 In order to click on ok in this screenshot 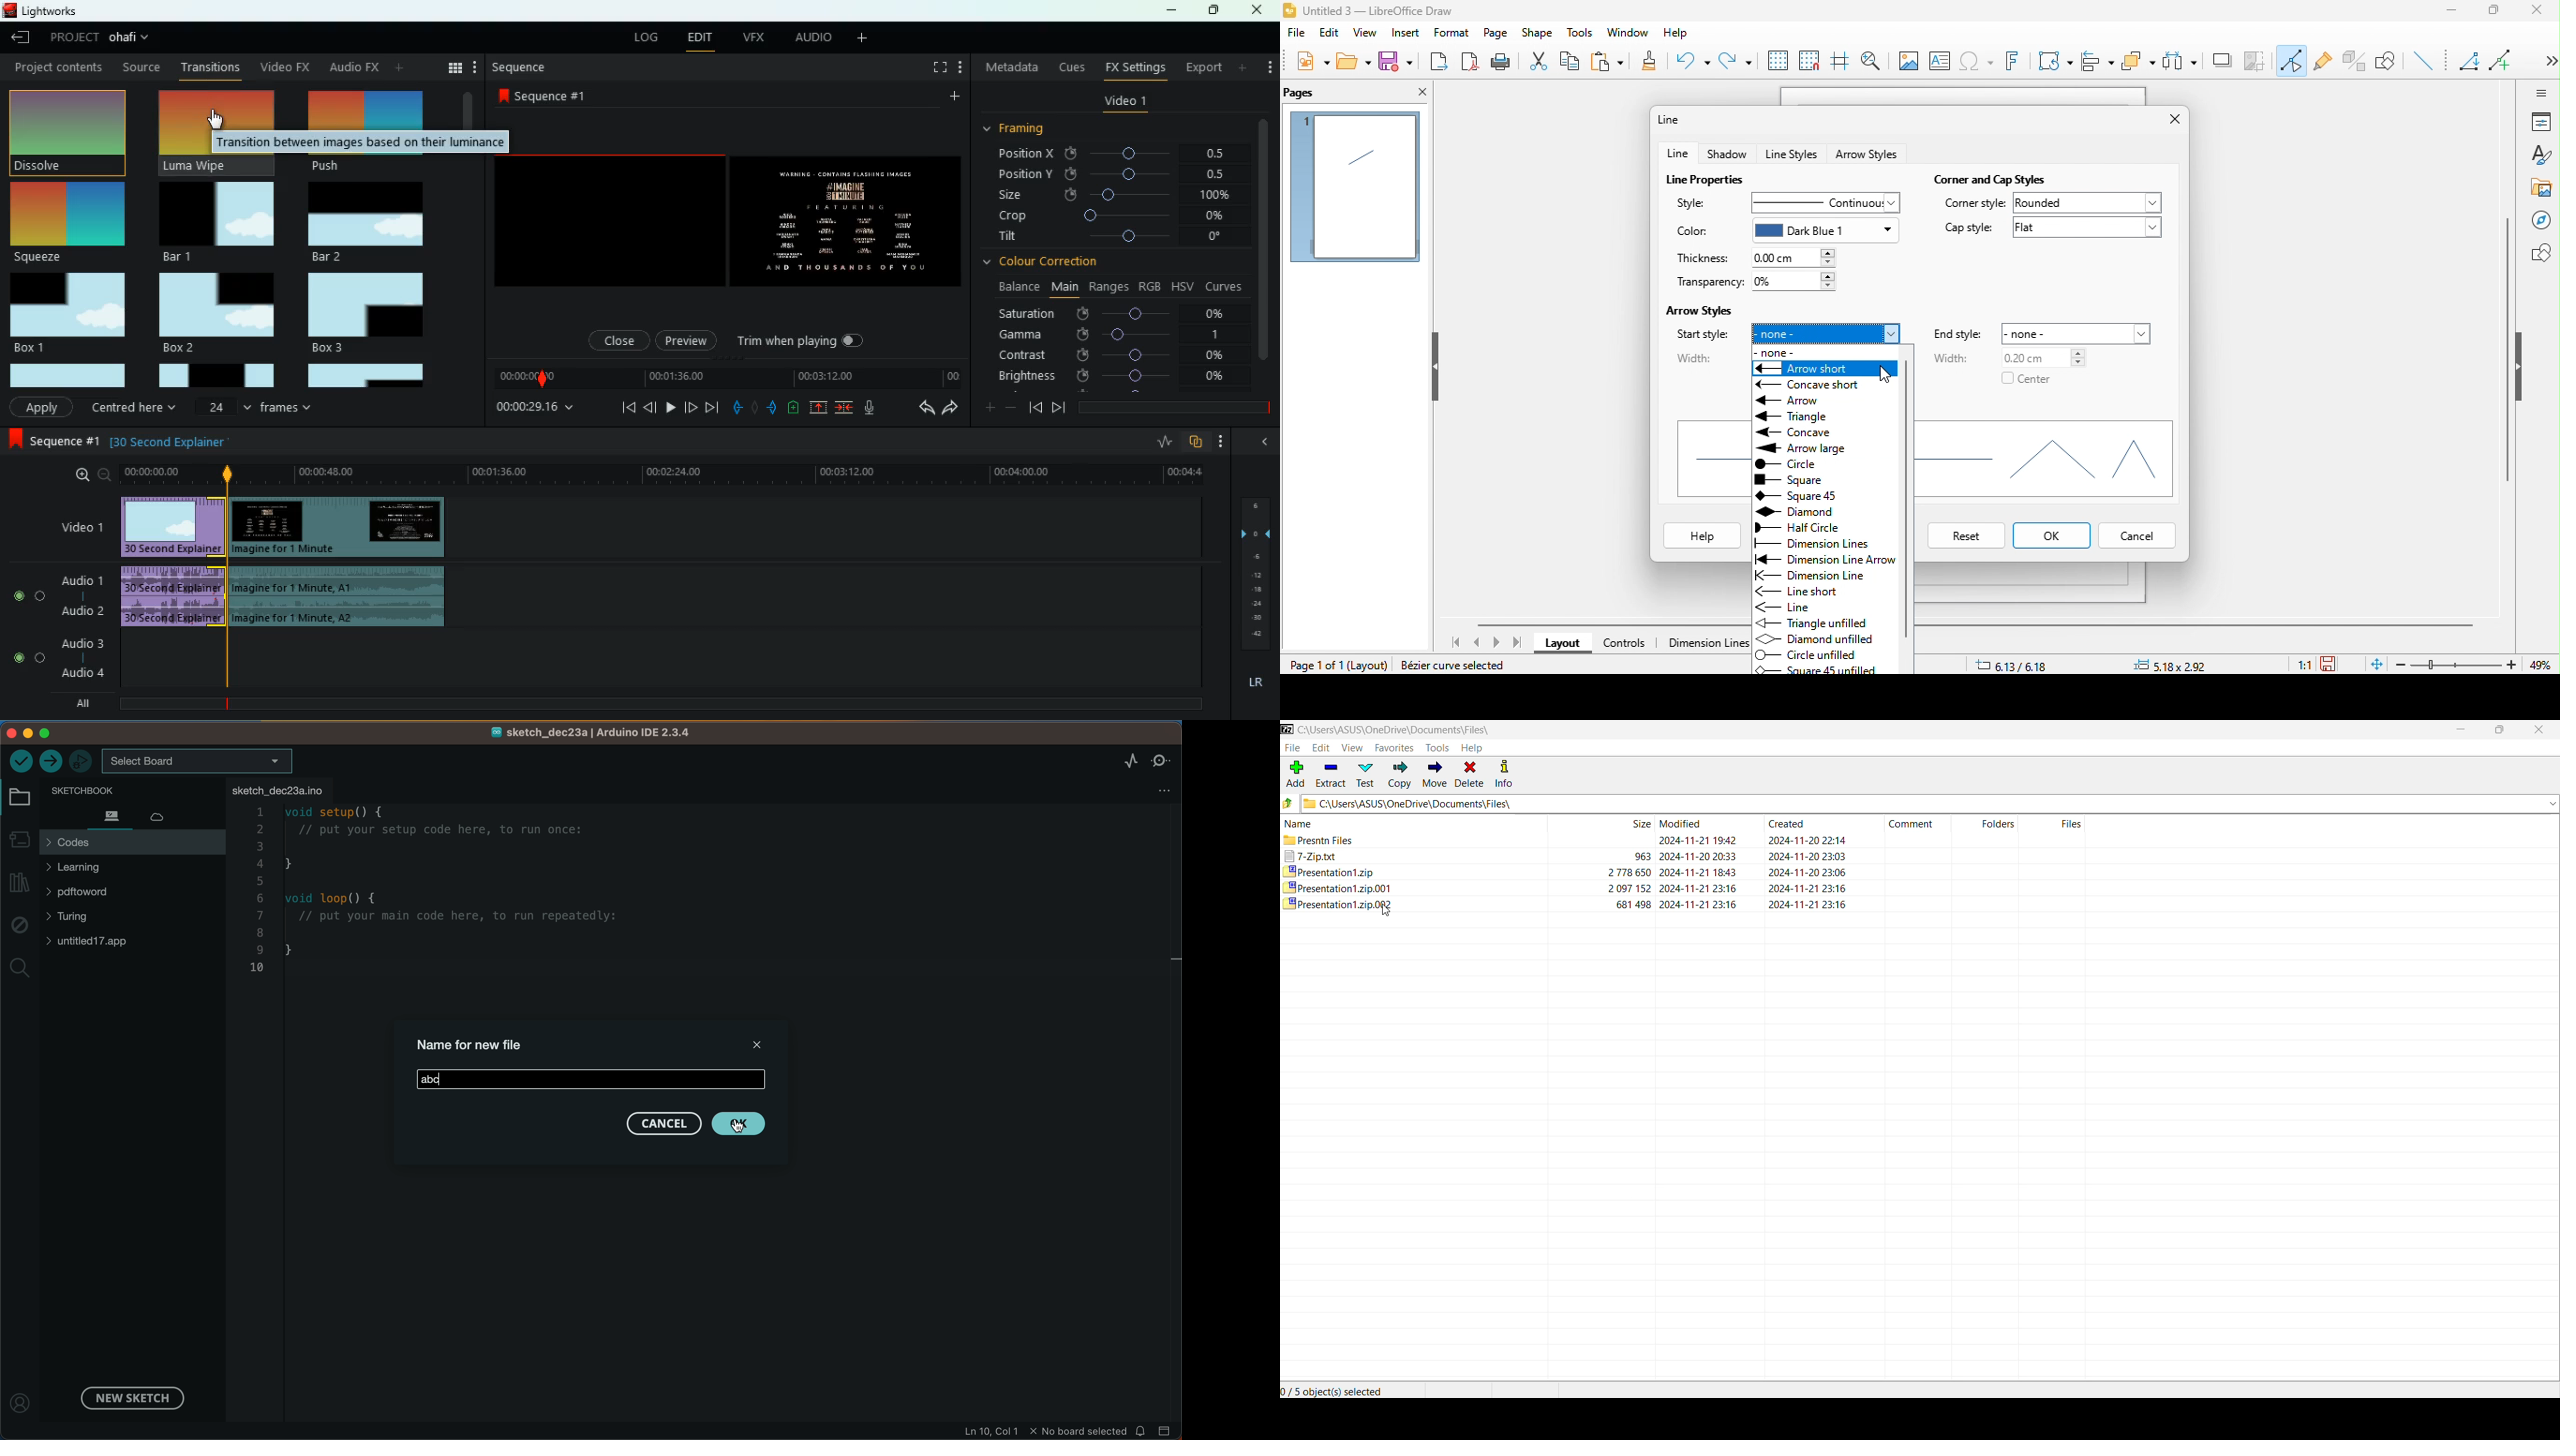, I will do `click(2053, 535)`.